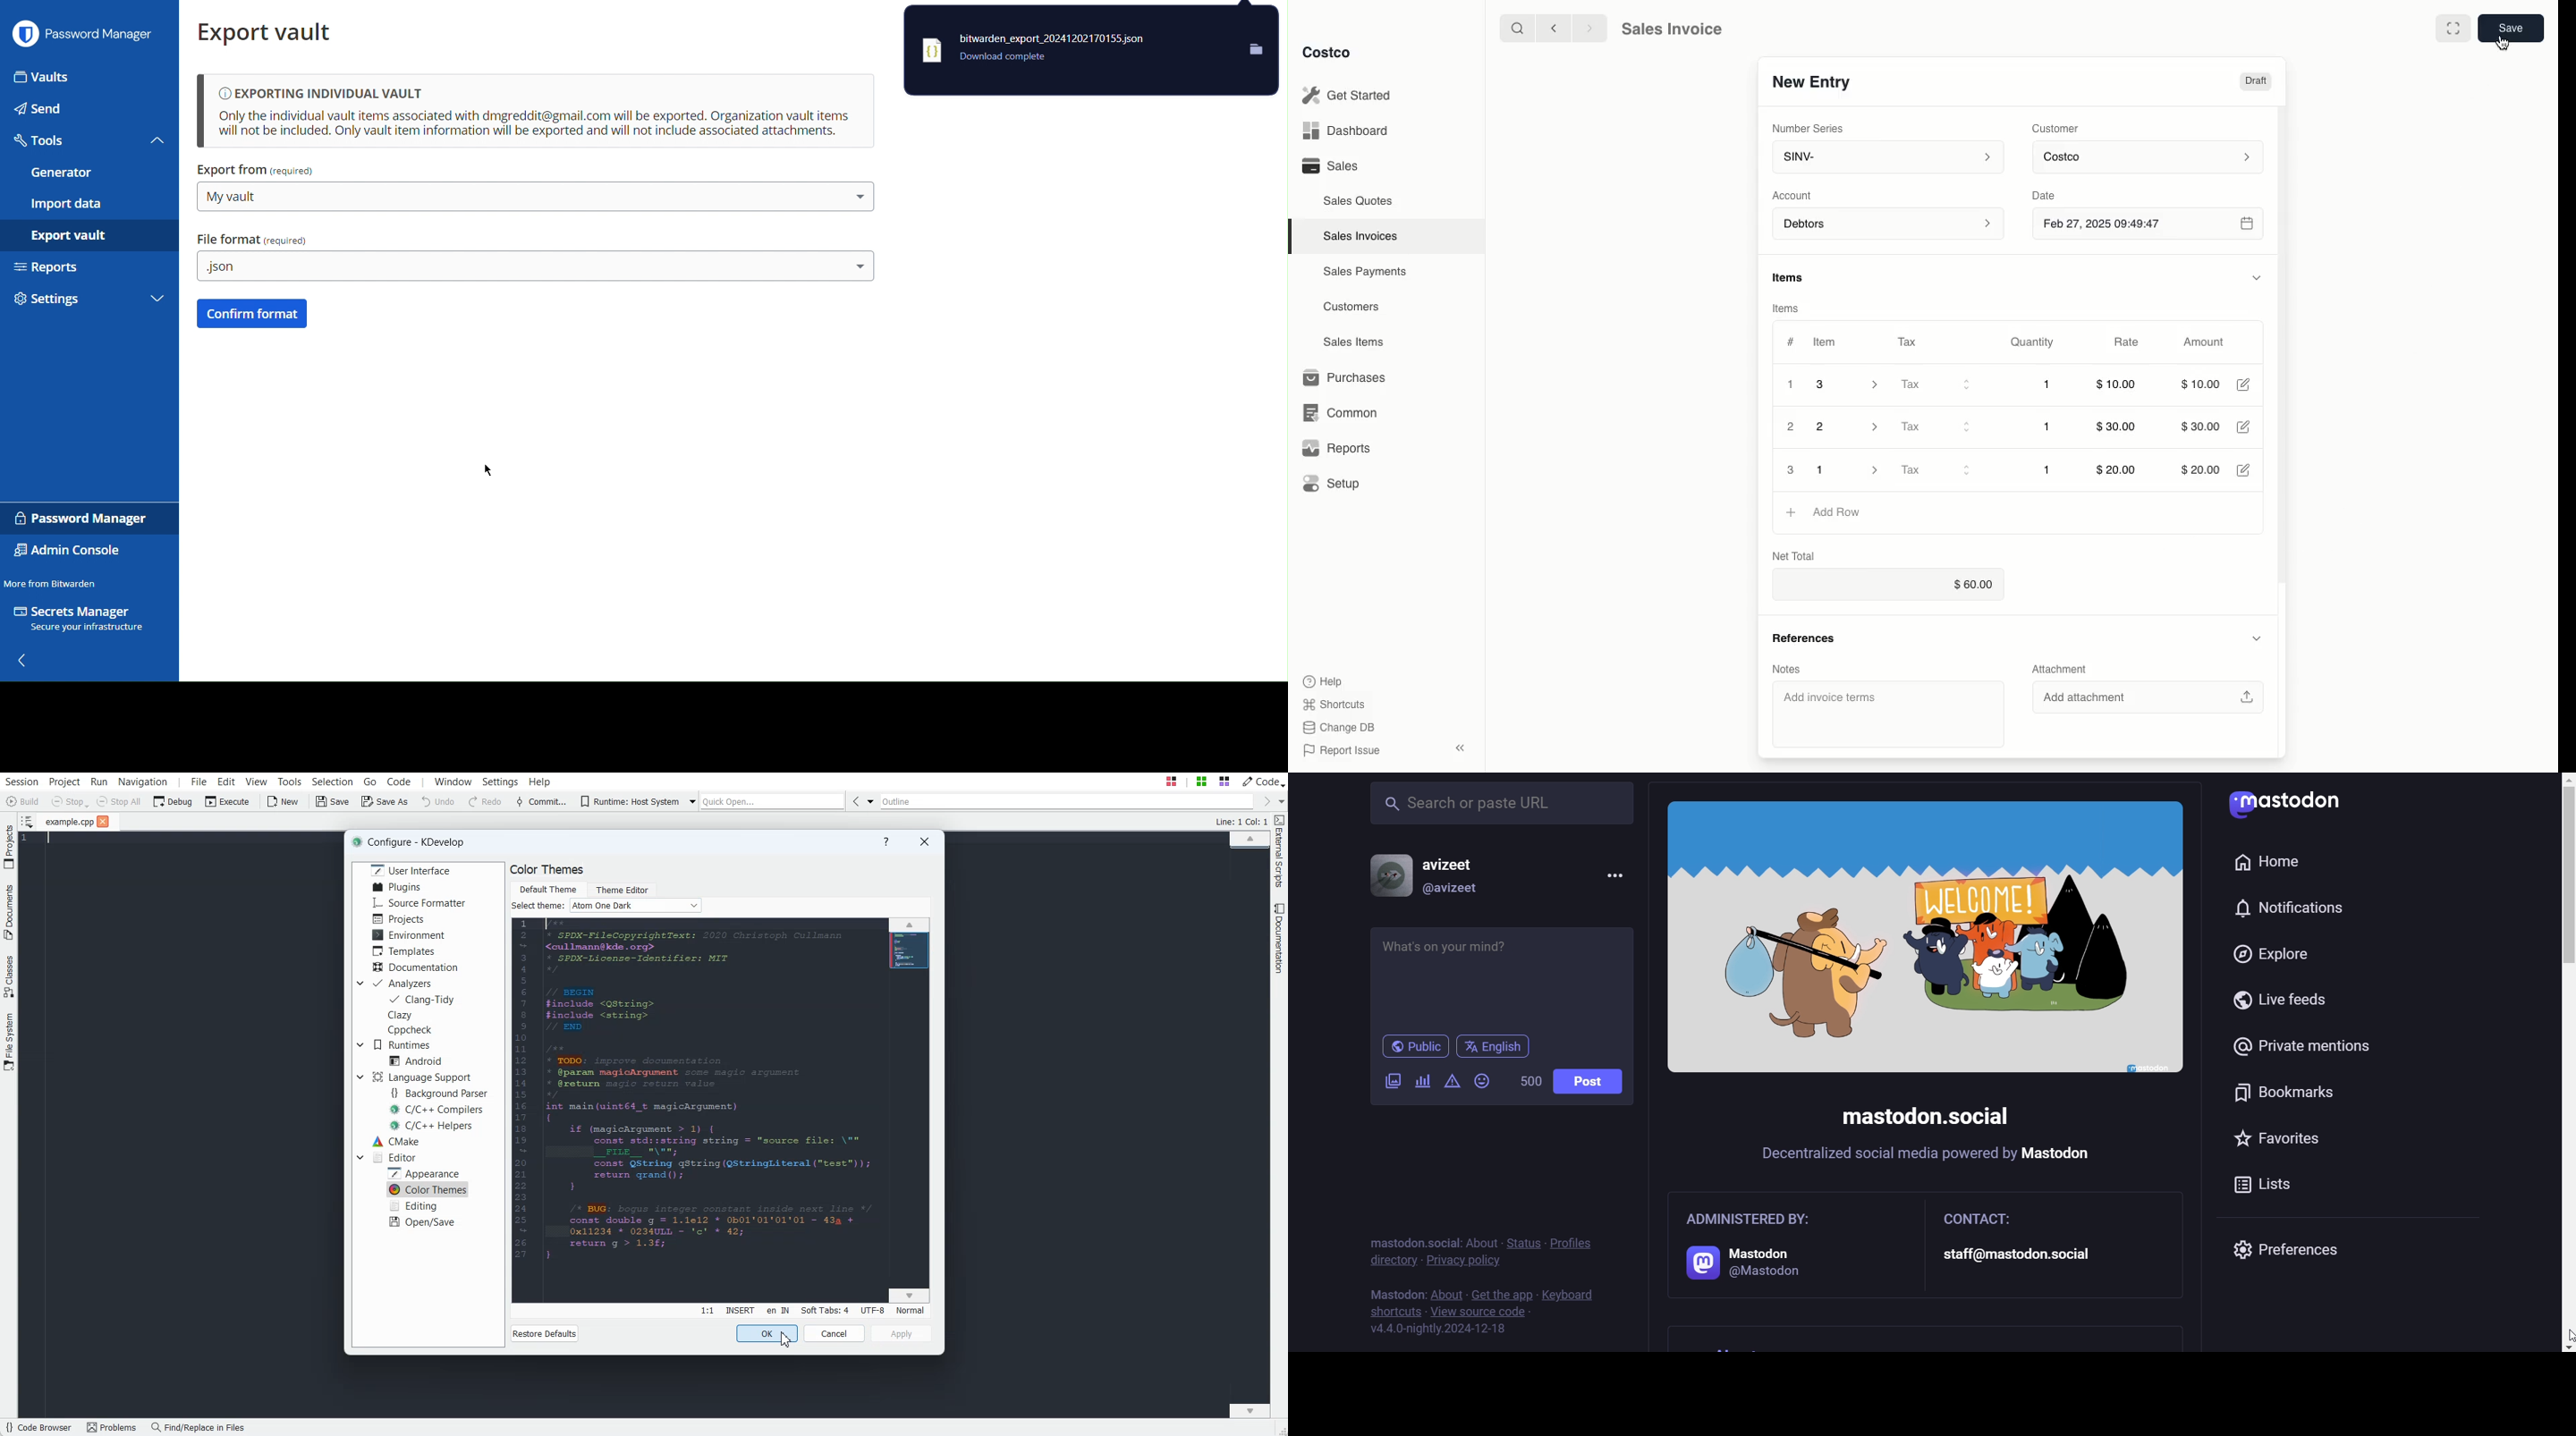  What do you see at coordinates (1912, 341) in the screenshot?
I see `Tax` at bounding box center [1912, 341].